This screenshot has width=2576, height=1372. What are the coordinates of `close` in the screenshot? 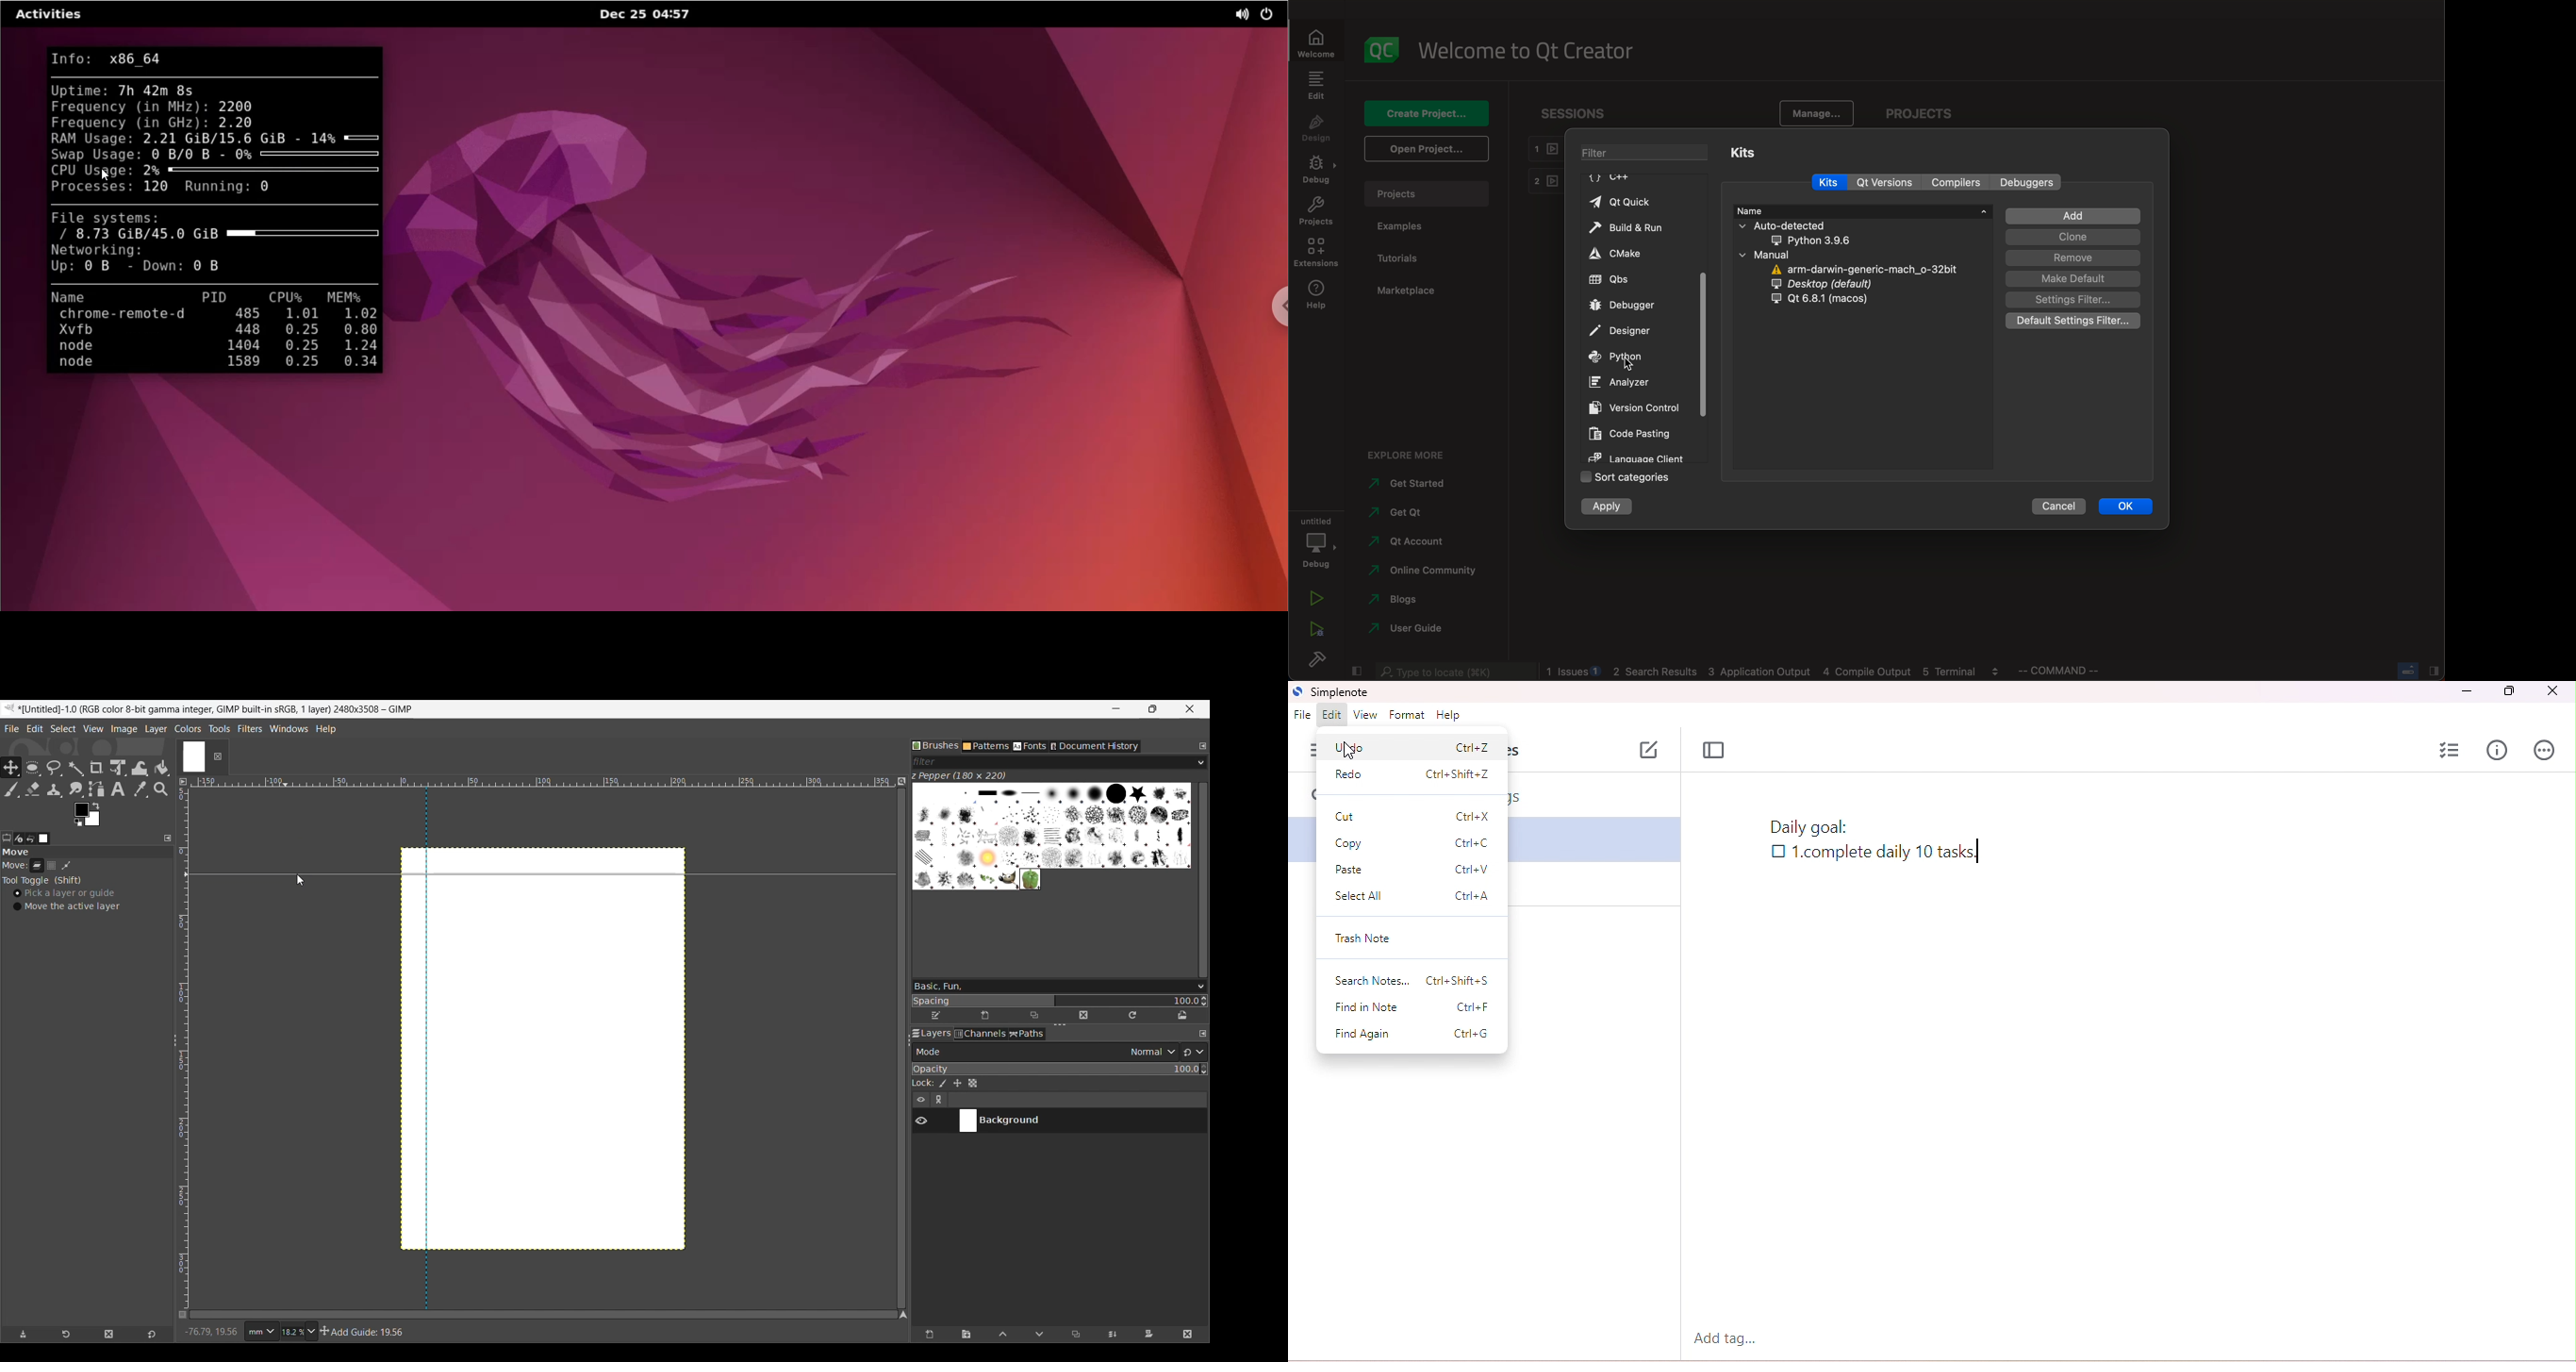 It's located at (2551, 690).